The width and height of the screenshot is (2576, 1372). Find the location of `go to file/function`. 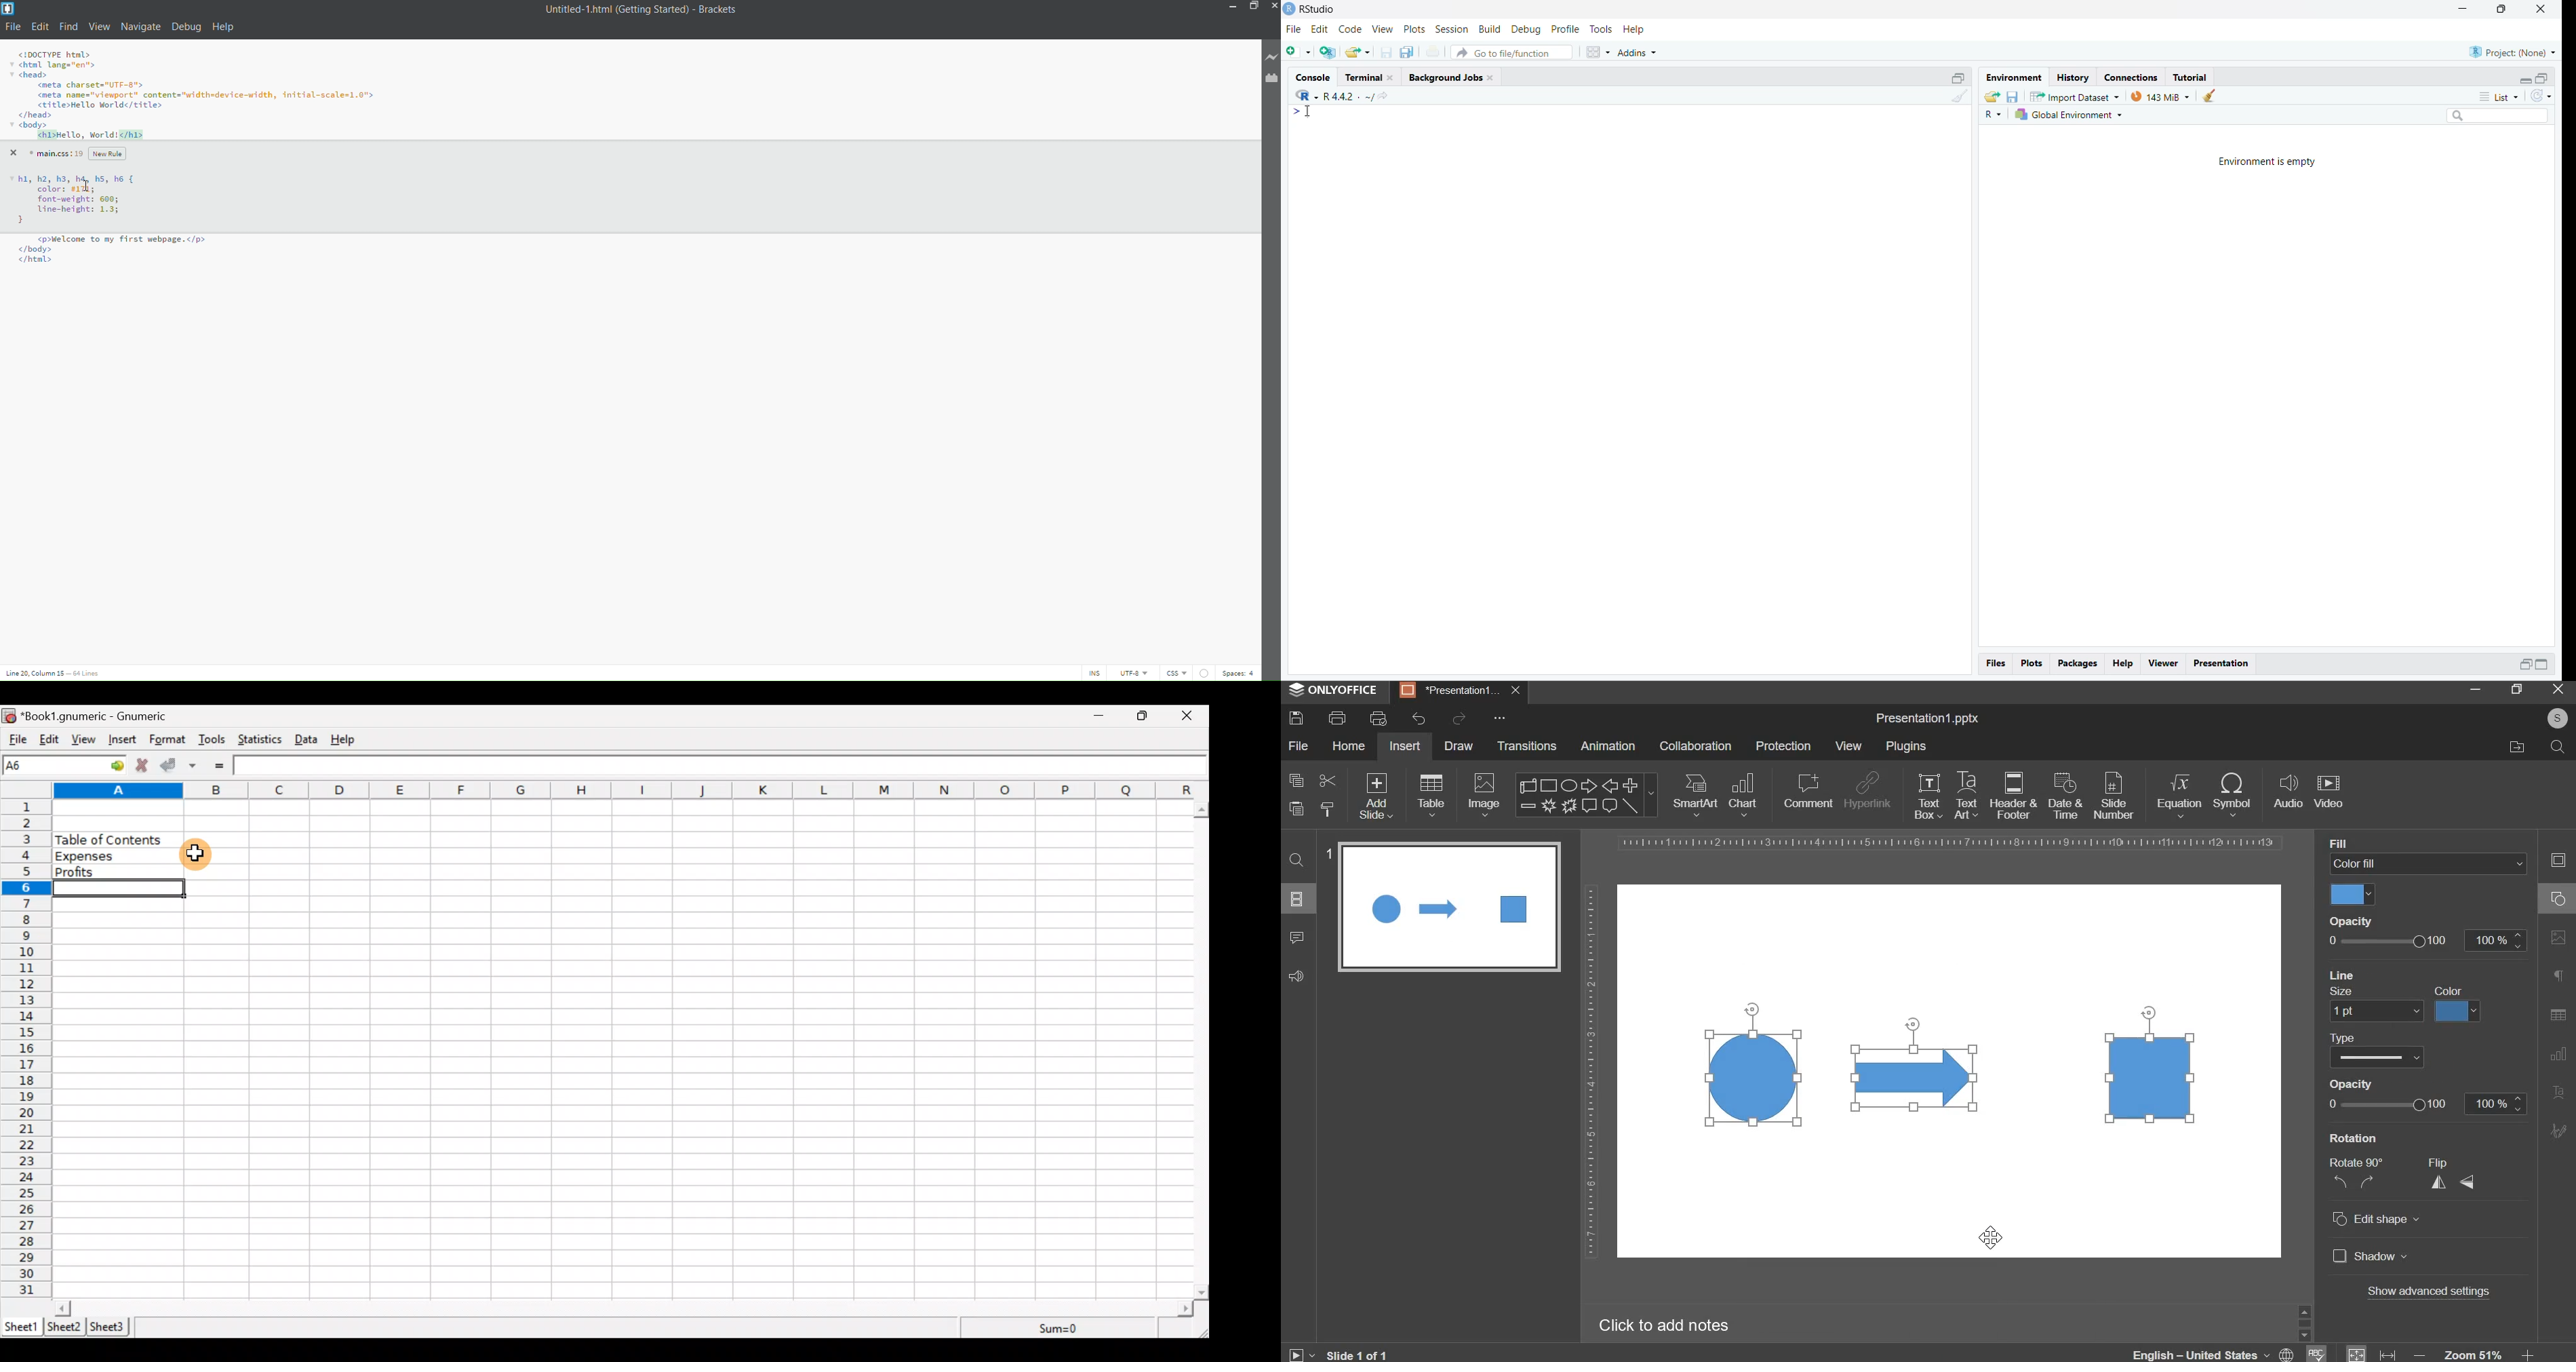

go to file/function is located at coordinates (1511, 52).